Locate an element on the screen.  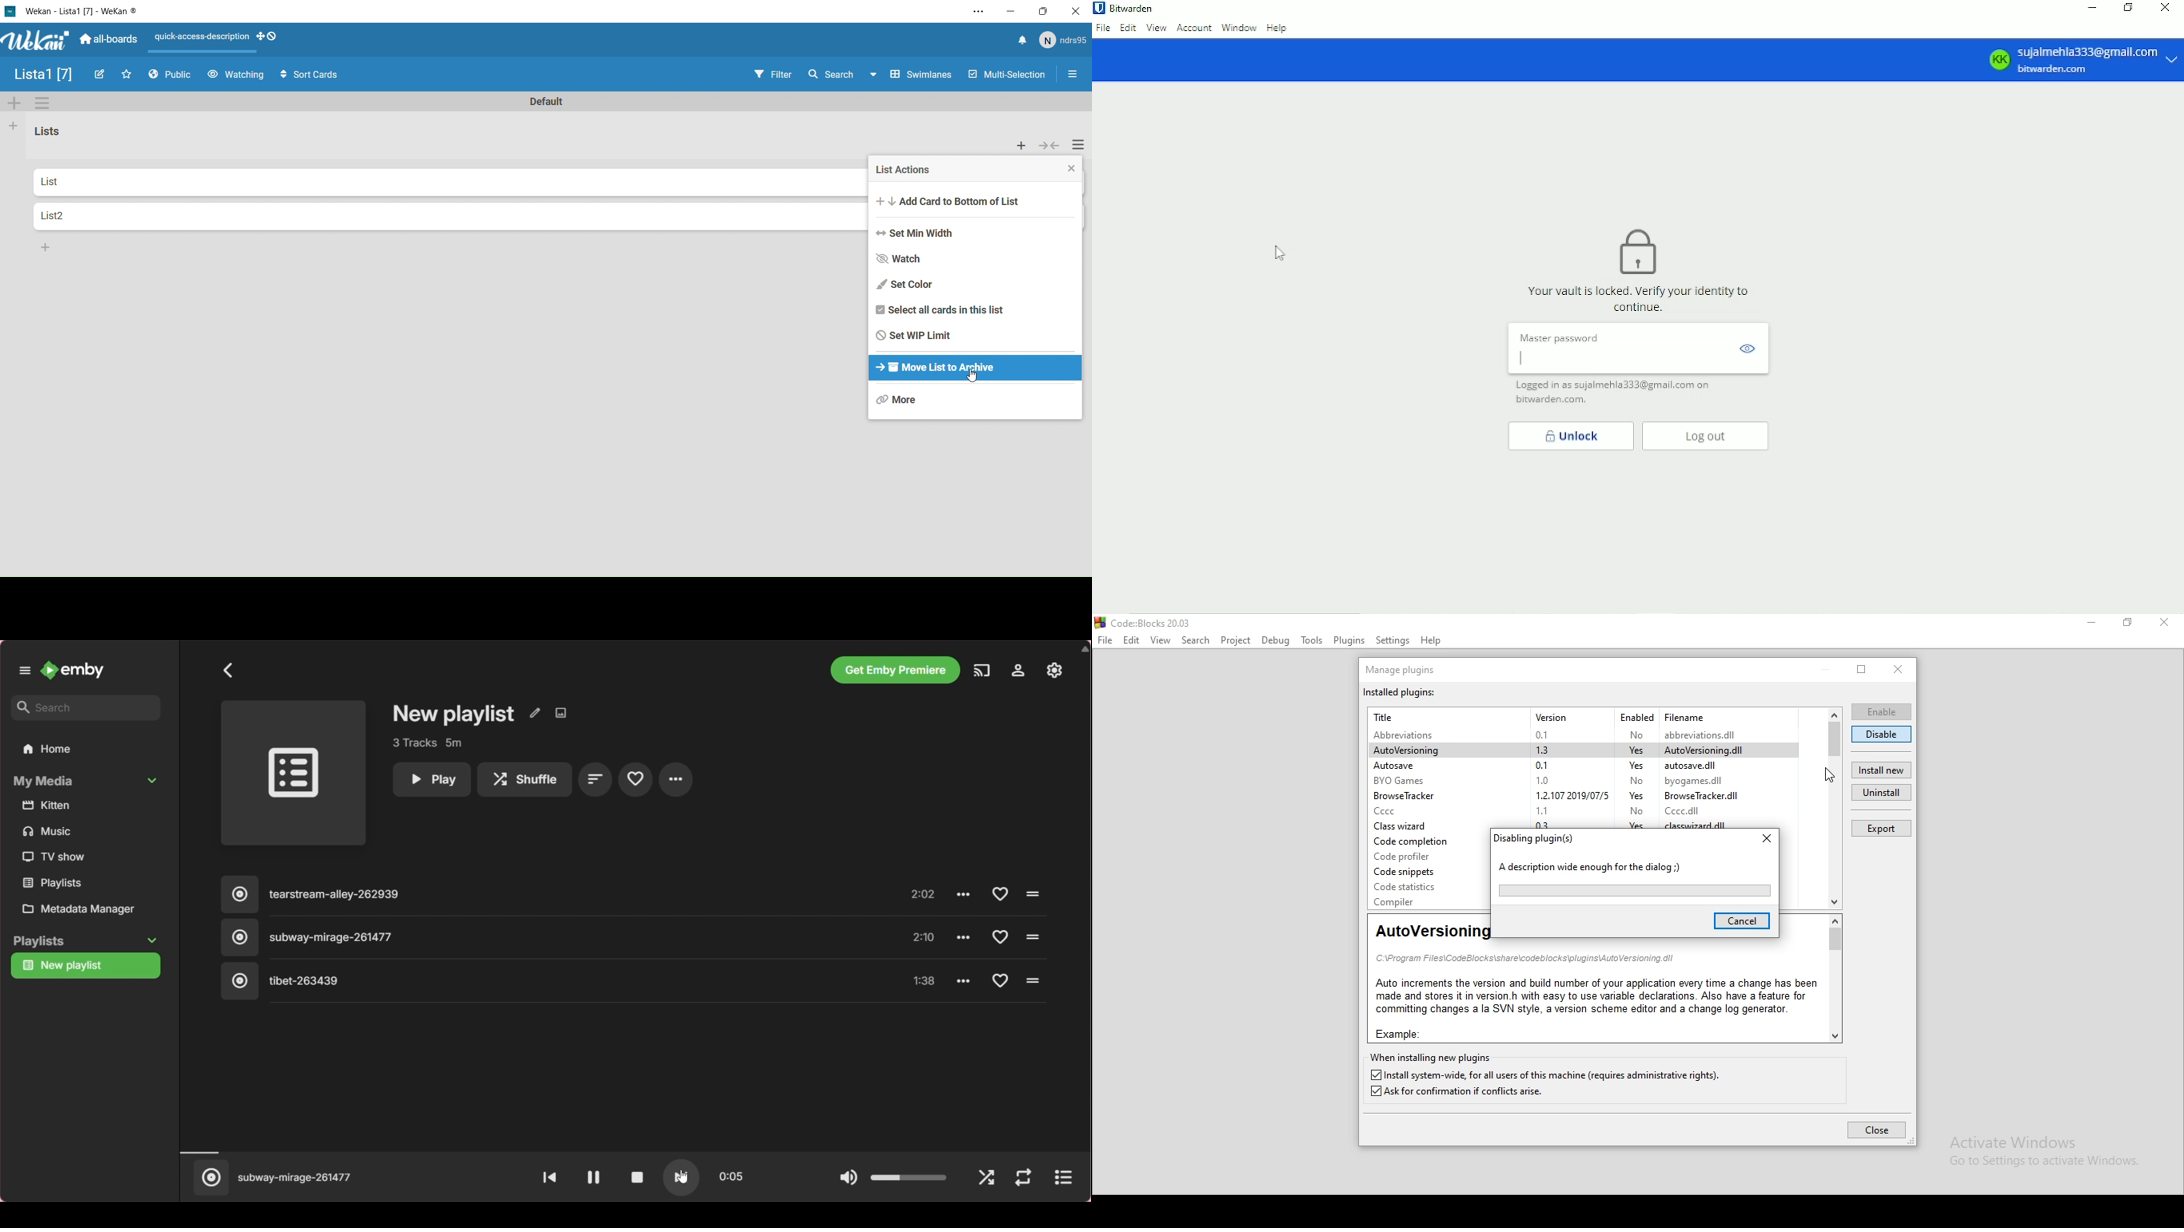
Settings is located at coordinates (1079, 148).